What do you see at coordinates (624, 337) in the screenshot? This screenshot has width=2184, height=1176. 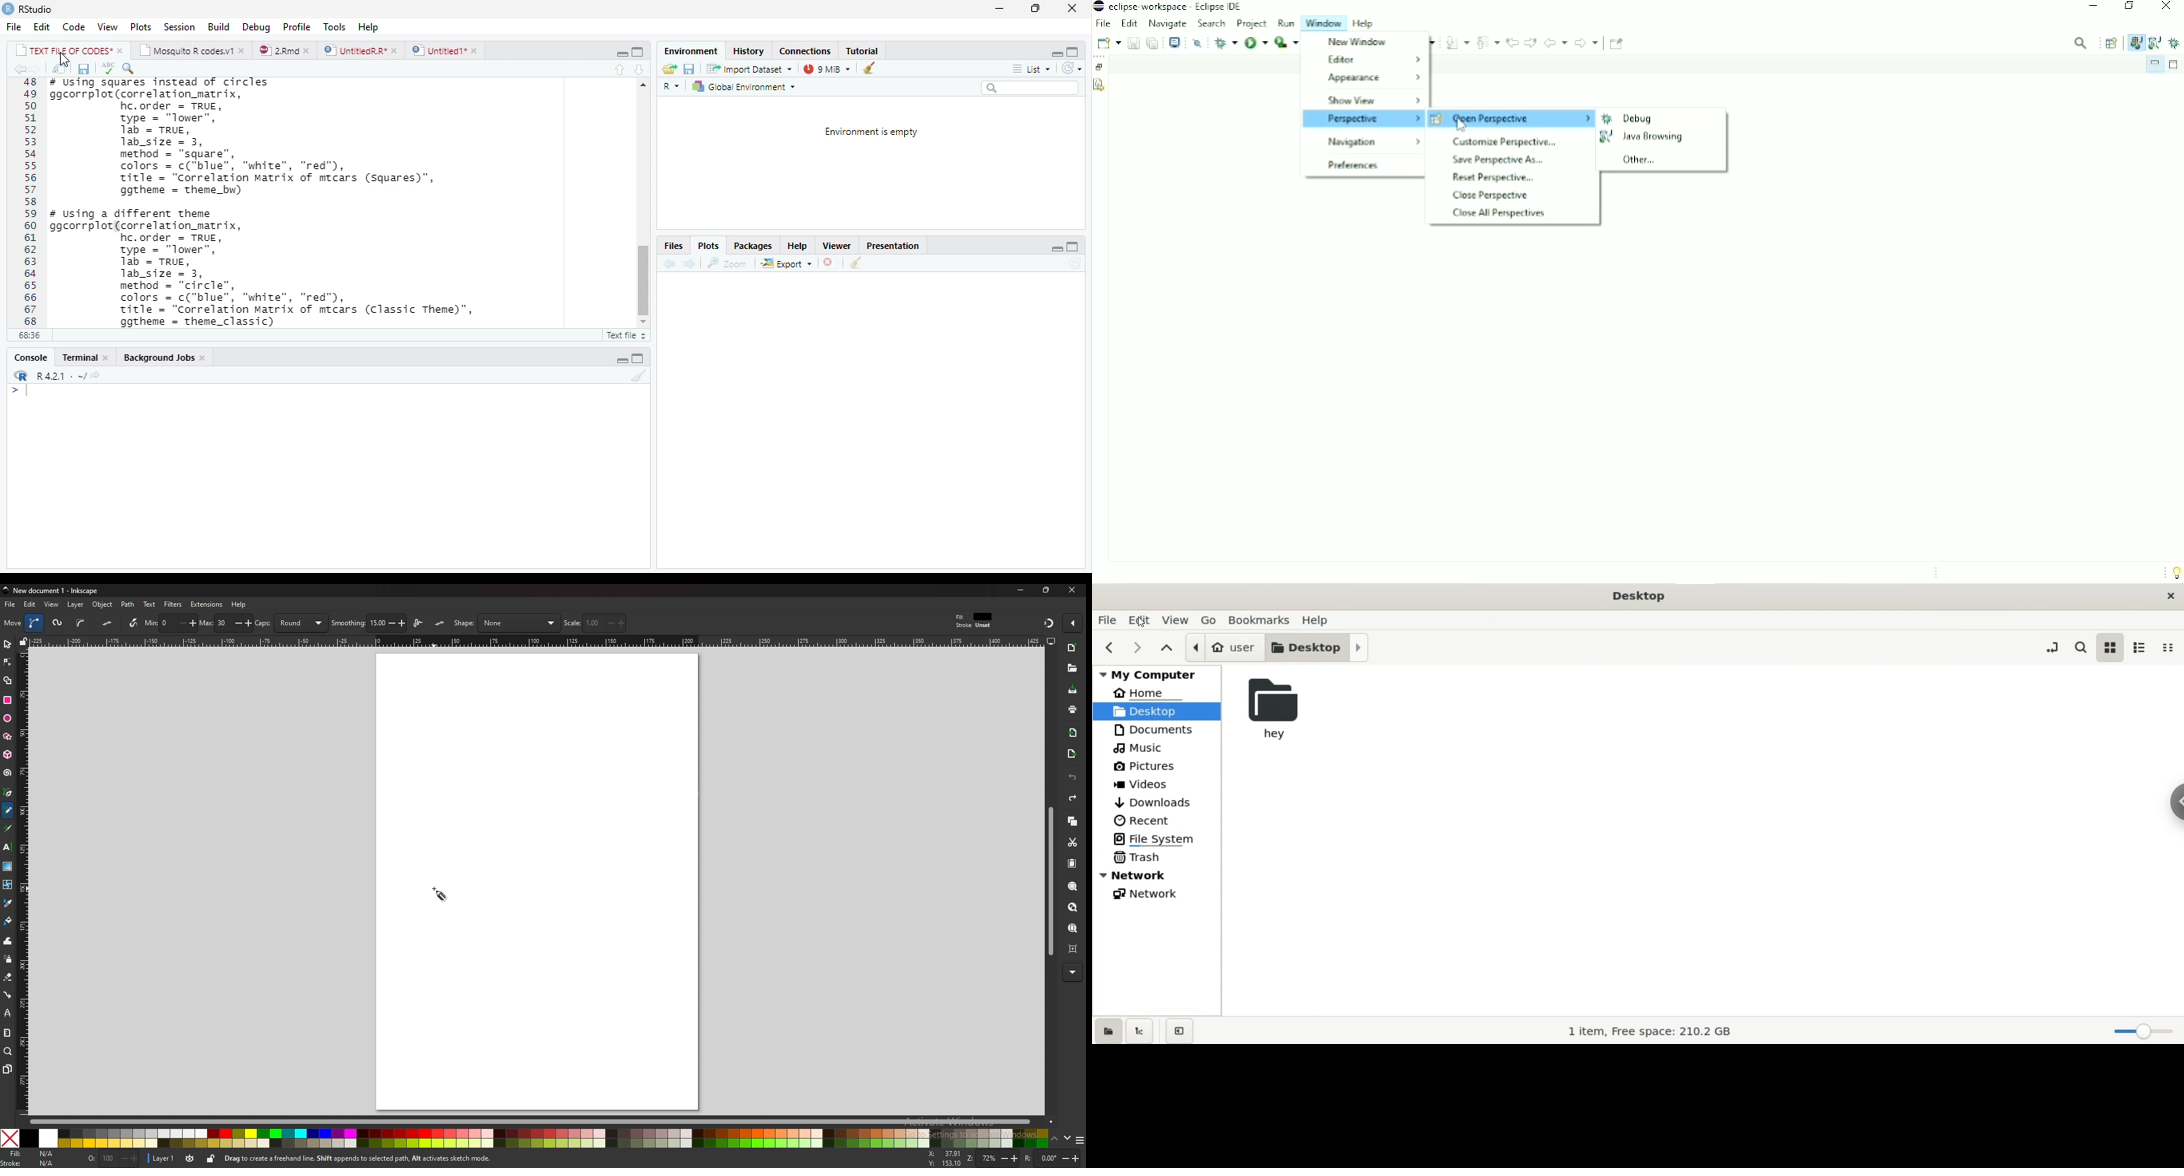 I see `RScript ` at bounding box center [624, 337].